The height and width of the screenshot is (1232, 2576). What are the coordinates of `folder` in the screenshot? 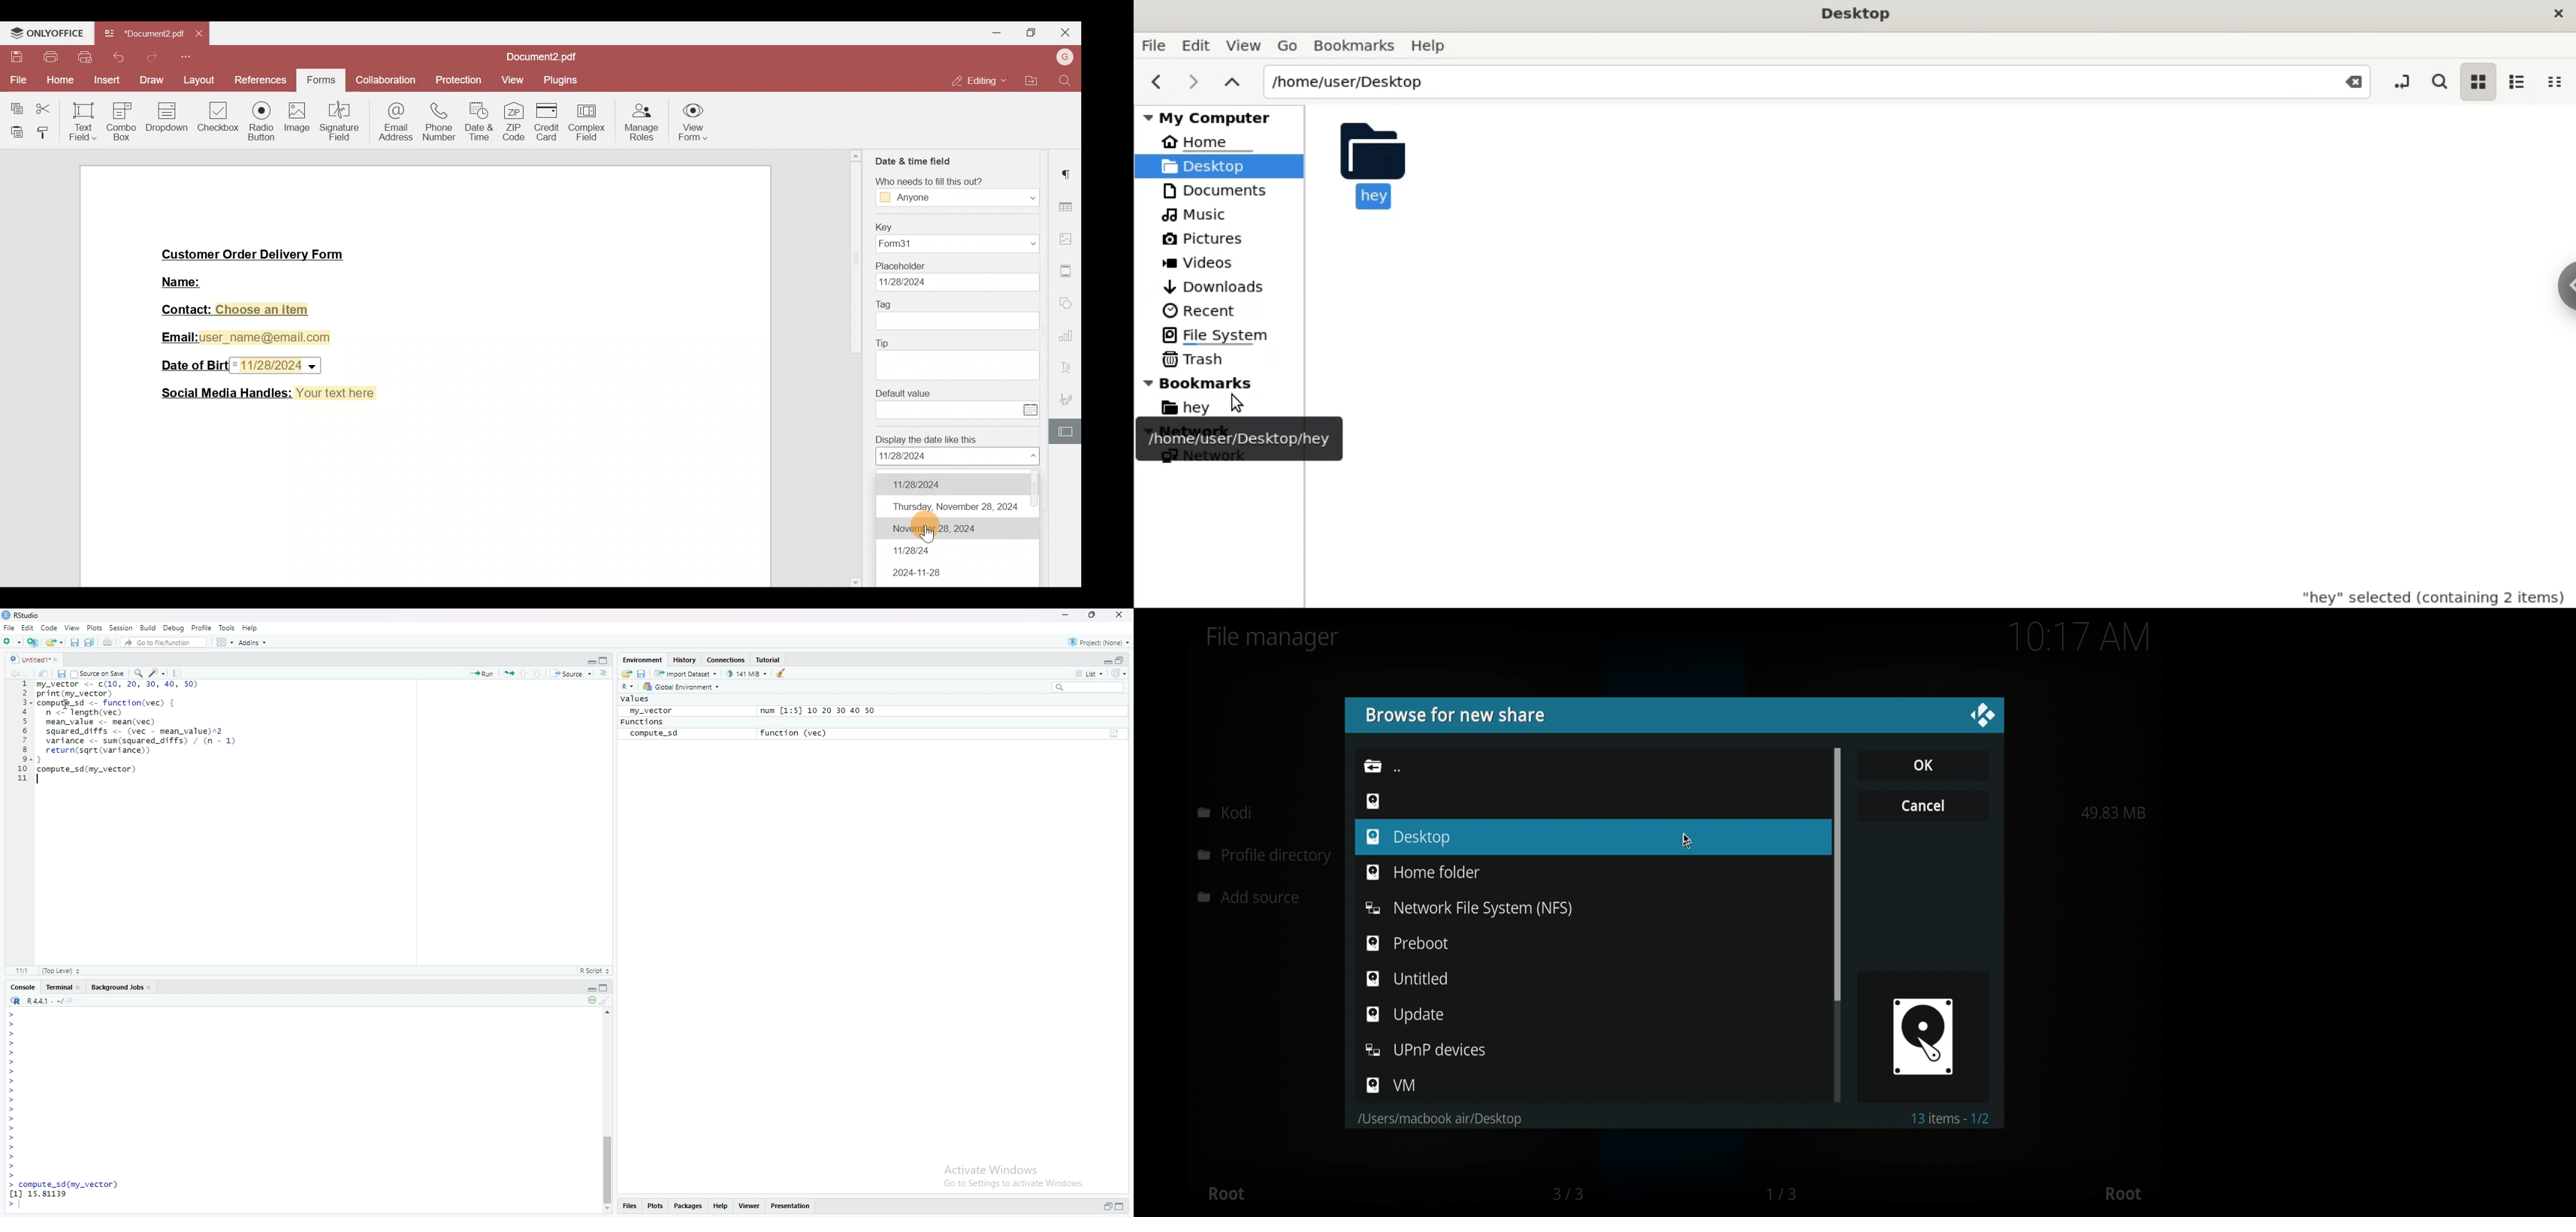 It's located at (1373, 766).